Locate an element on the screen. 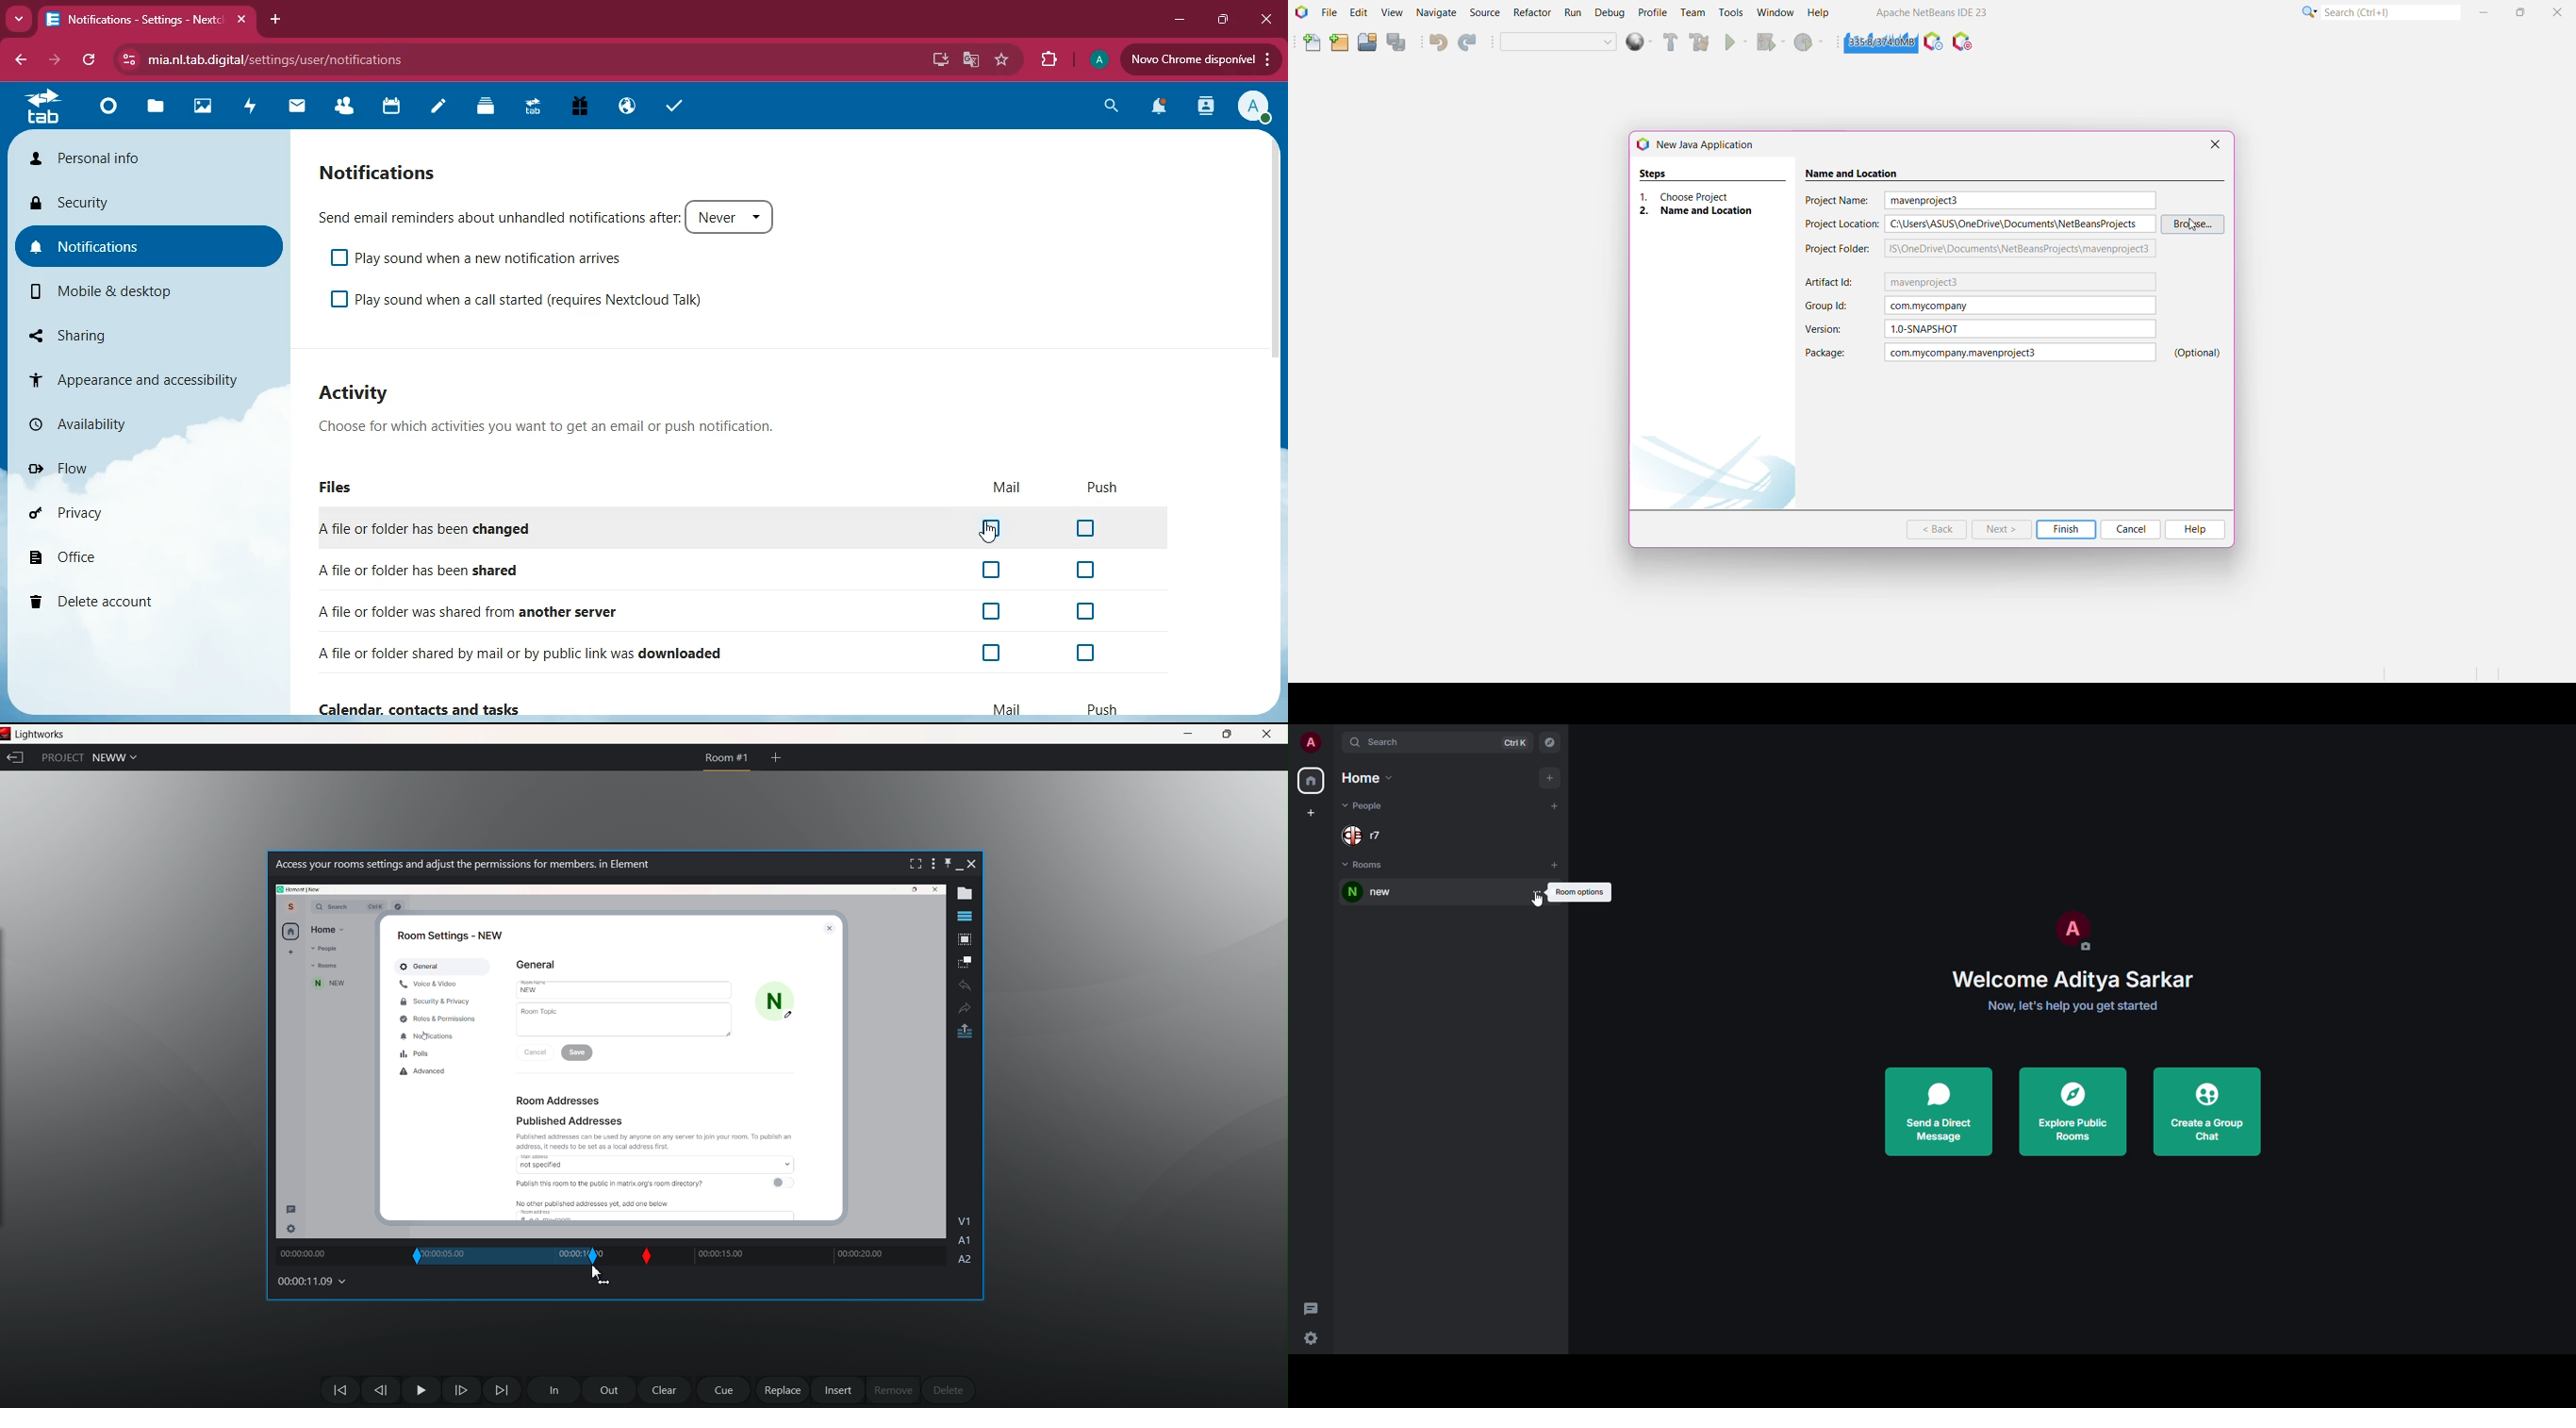 The image size is (2576, 1428). tab is located at coordinates (145, 20).